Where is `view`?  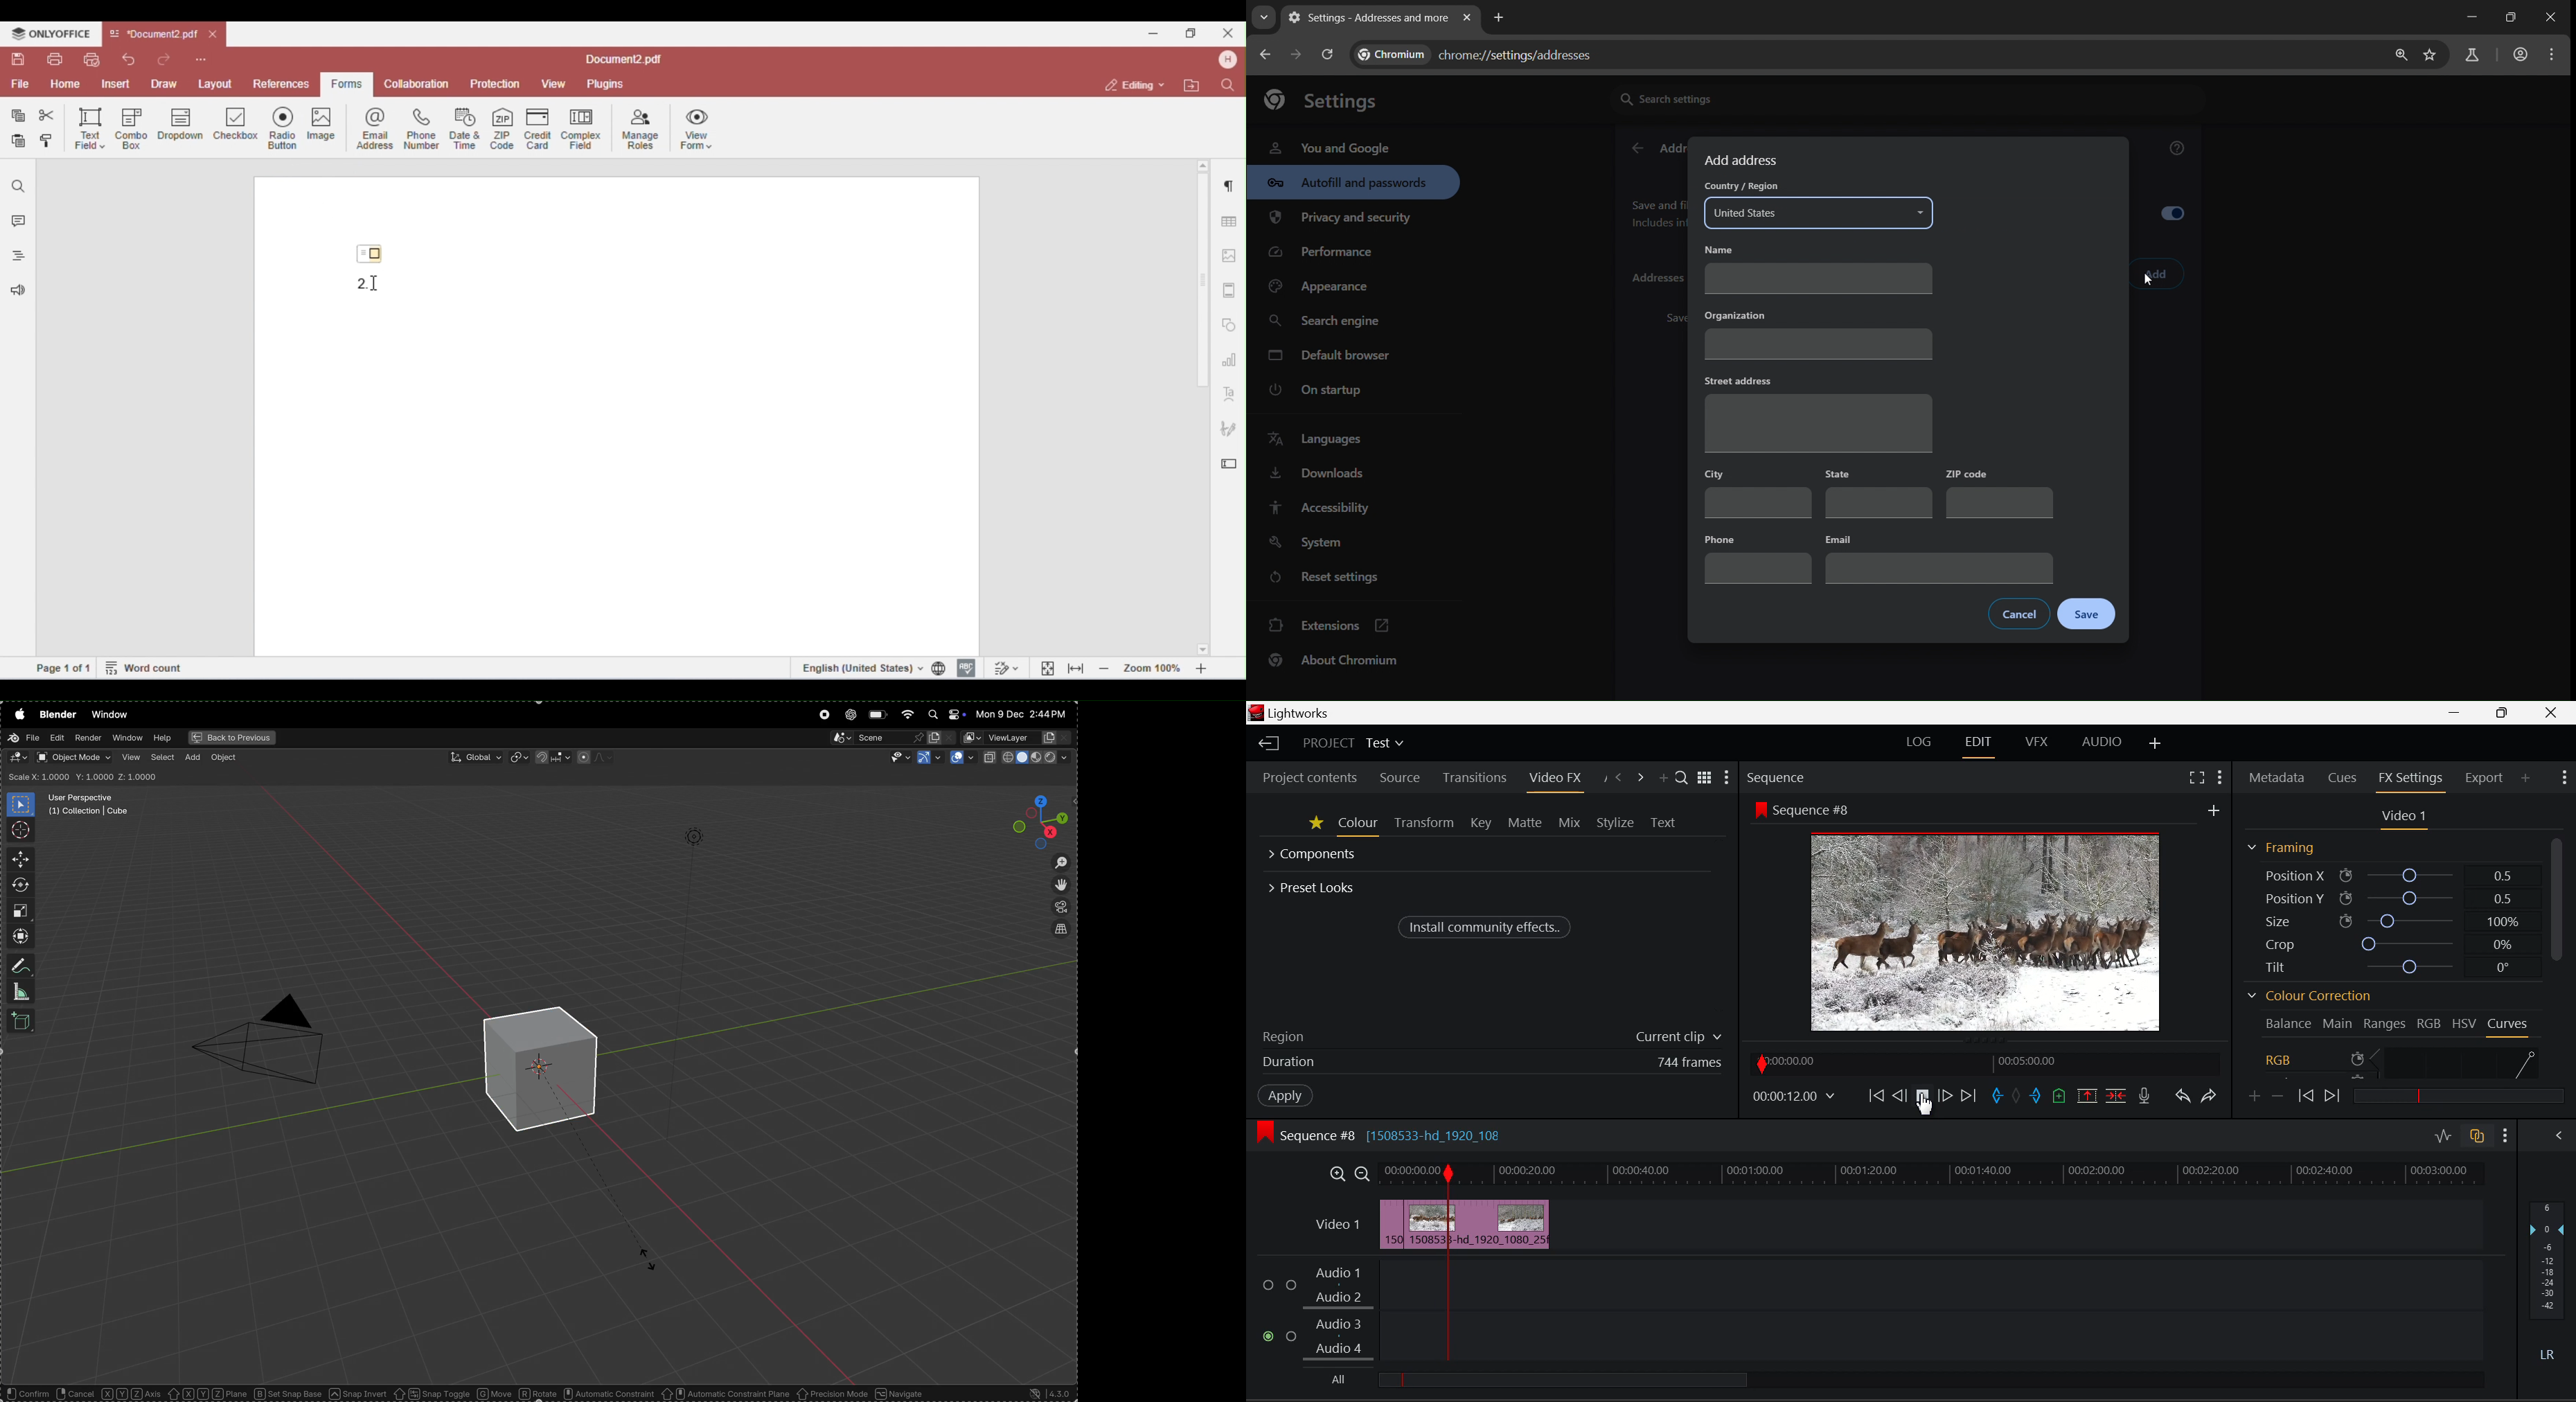 view is located at coordinates (131, 757).